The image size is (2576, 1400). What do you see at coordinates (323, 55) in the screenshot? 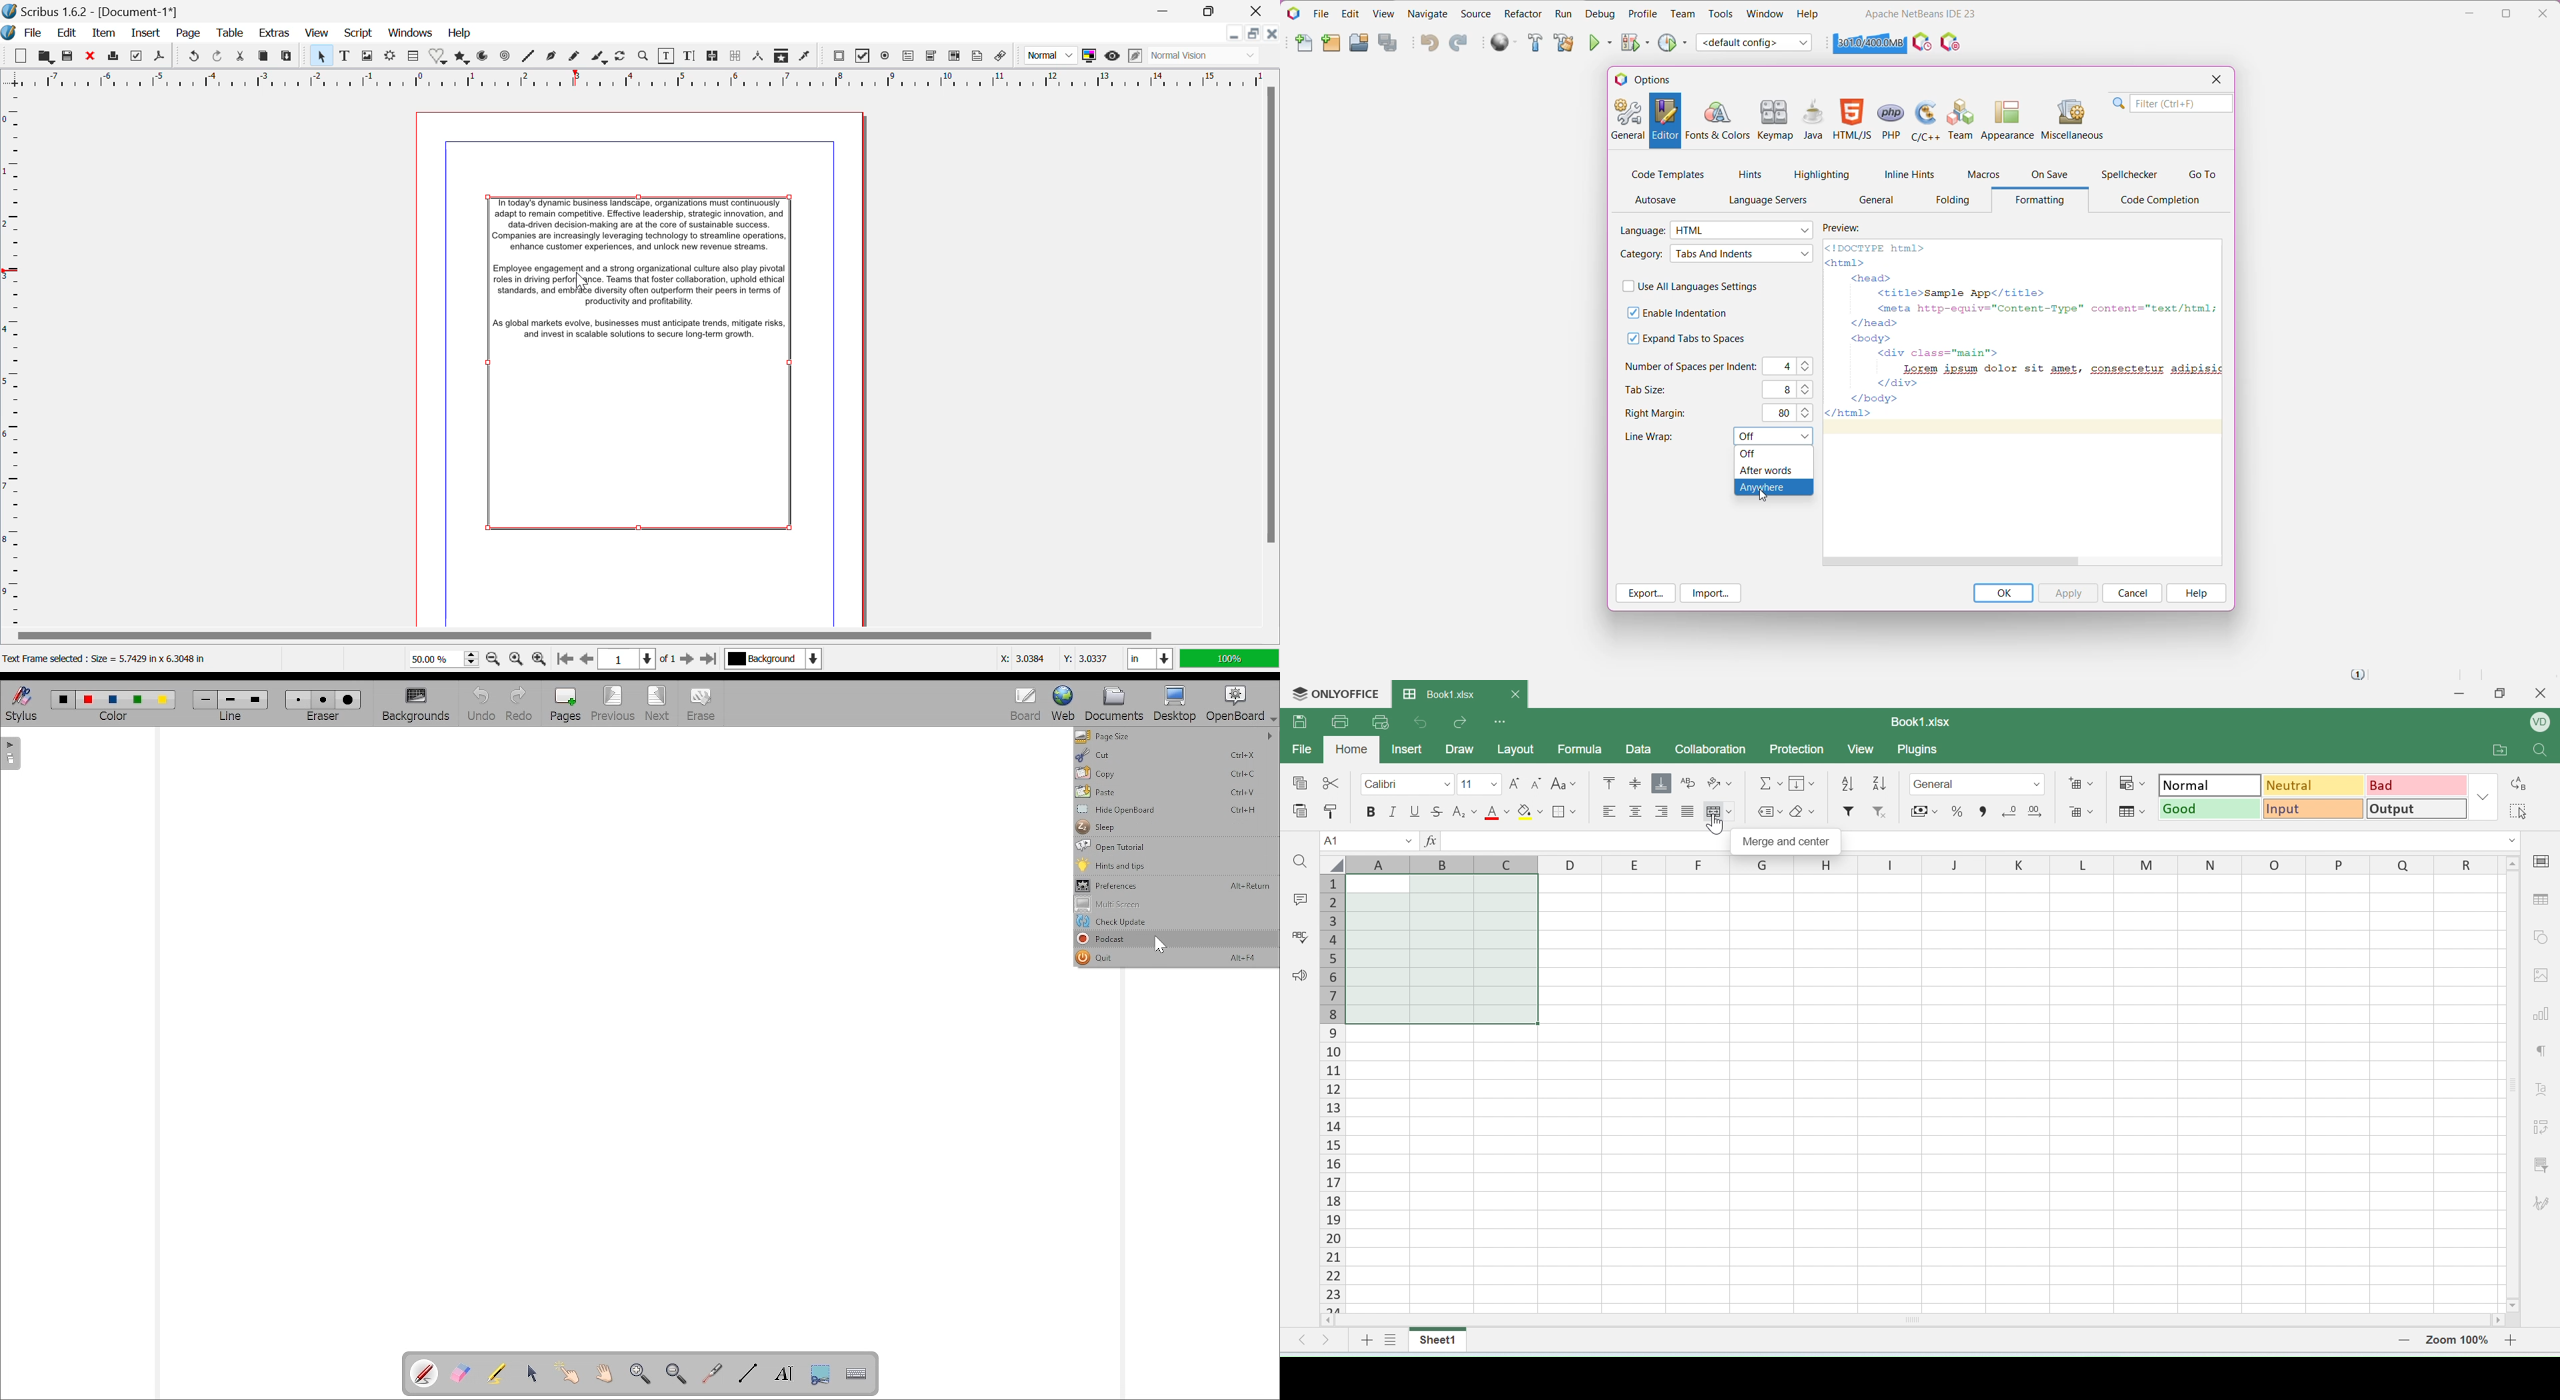
I see `Select` at bounding box center [323, 55].